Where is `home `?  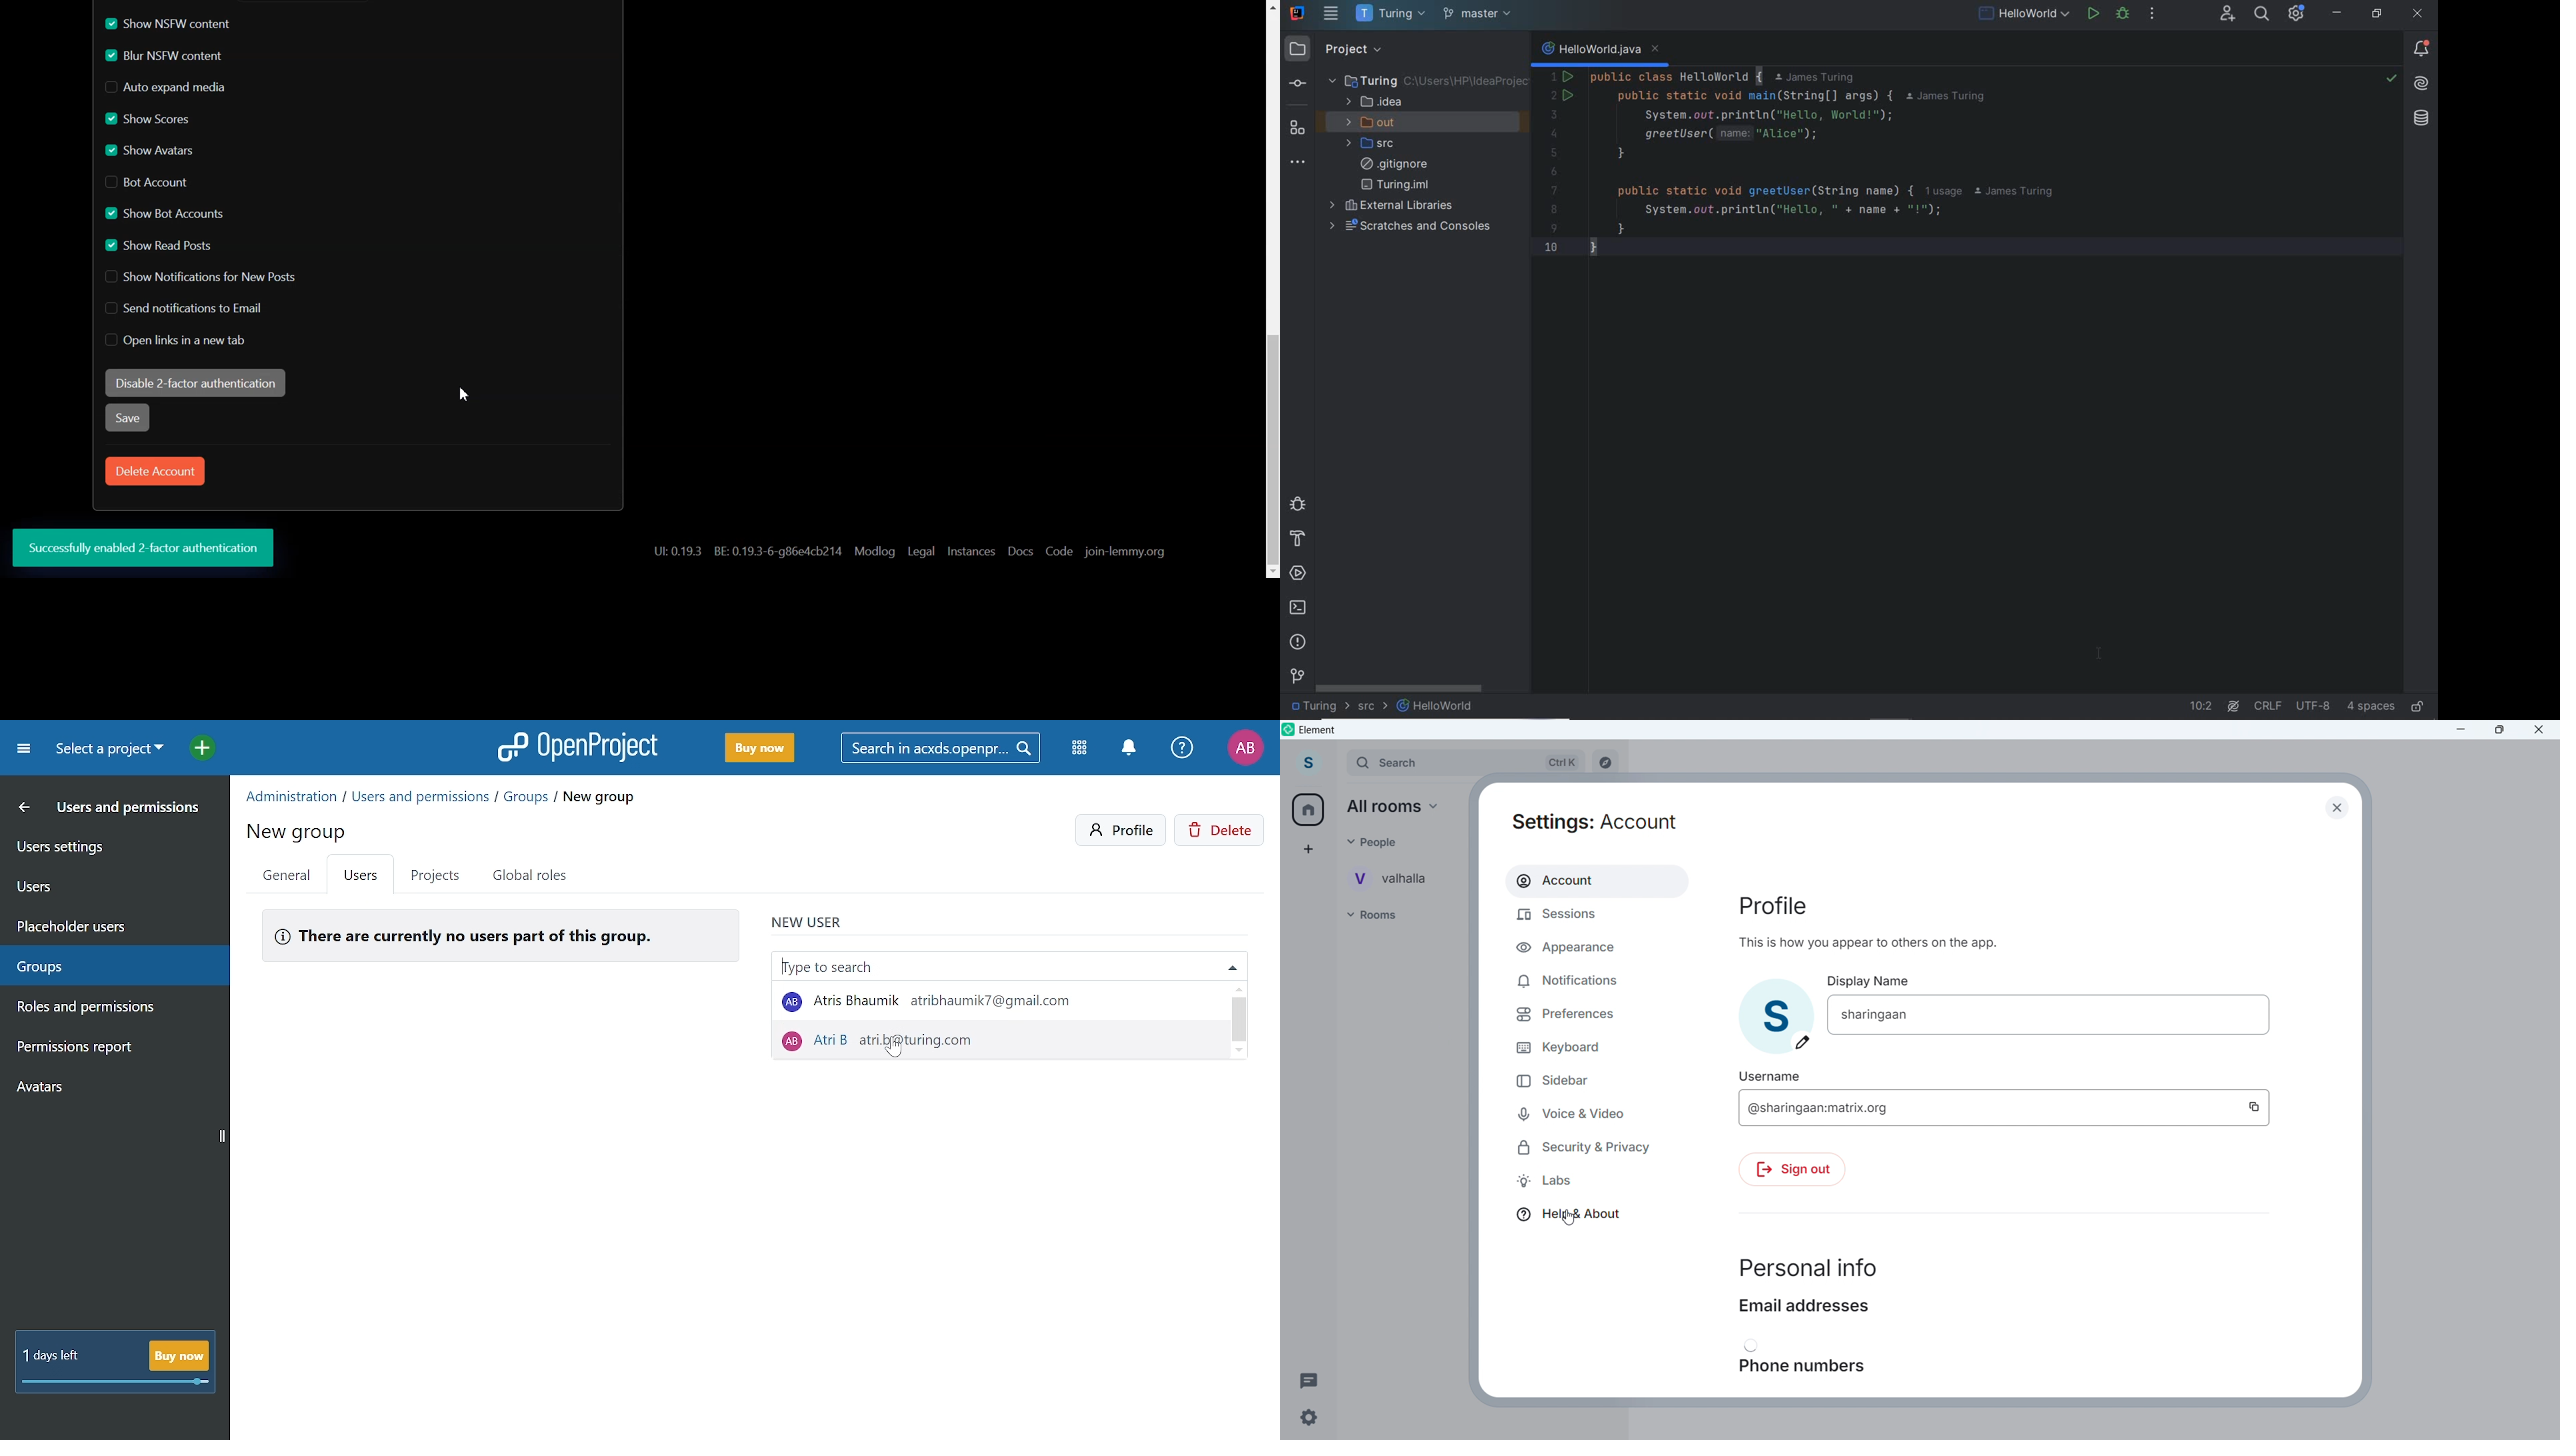 home  is located at coordinates (1309, 810).